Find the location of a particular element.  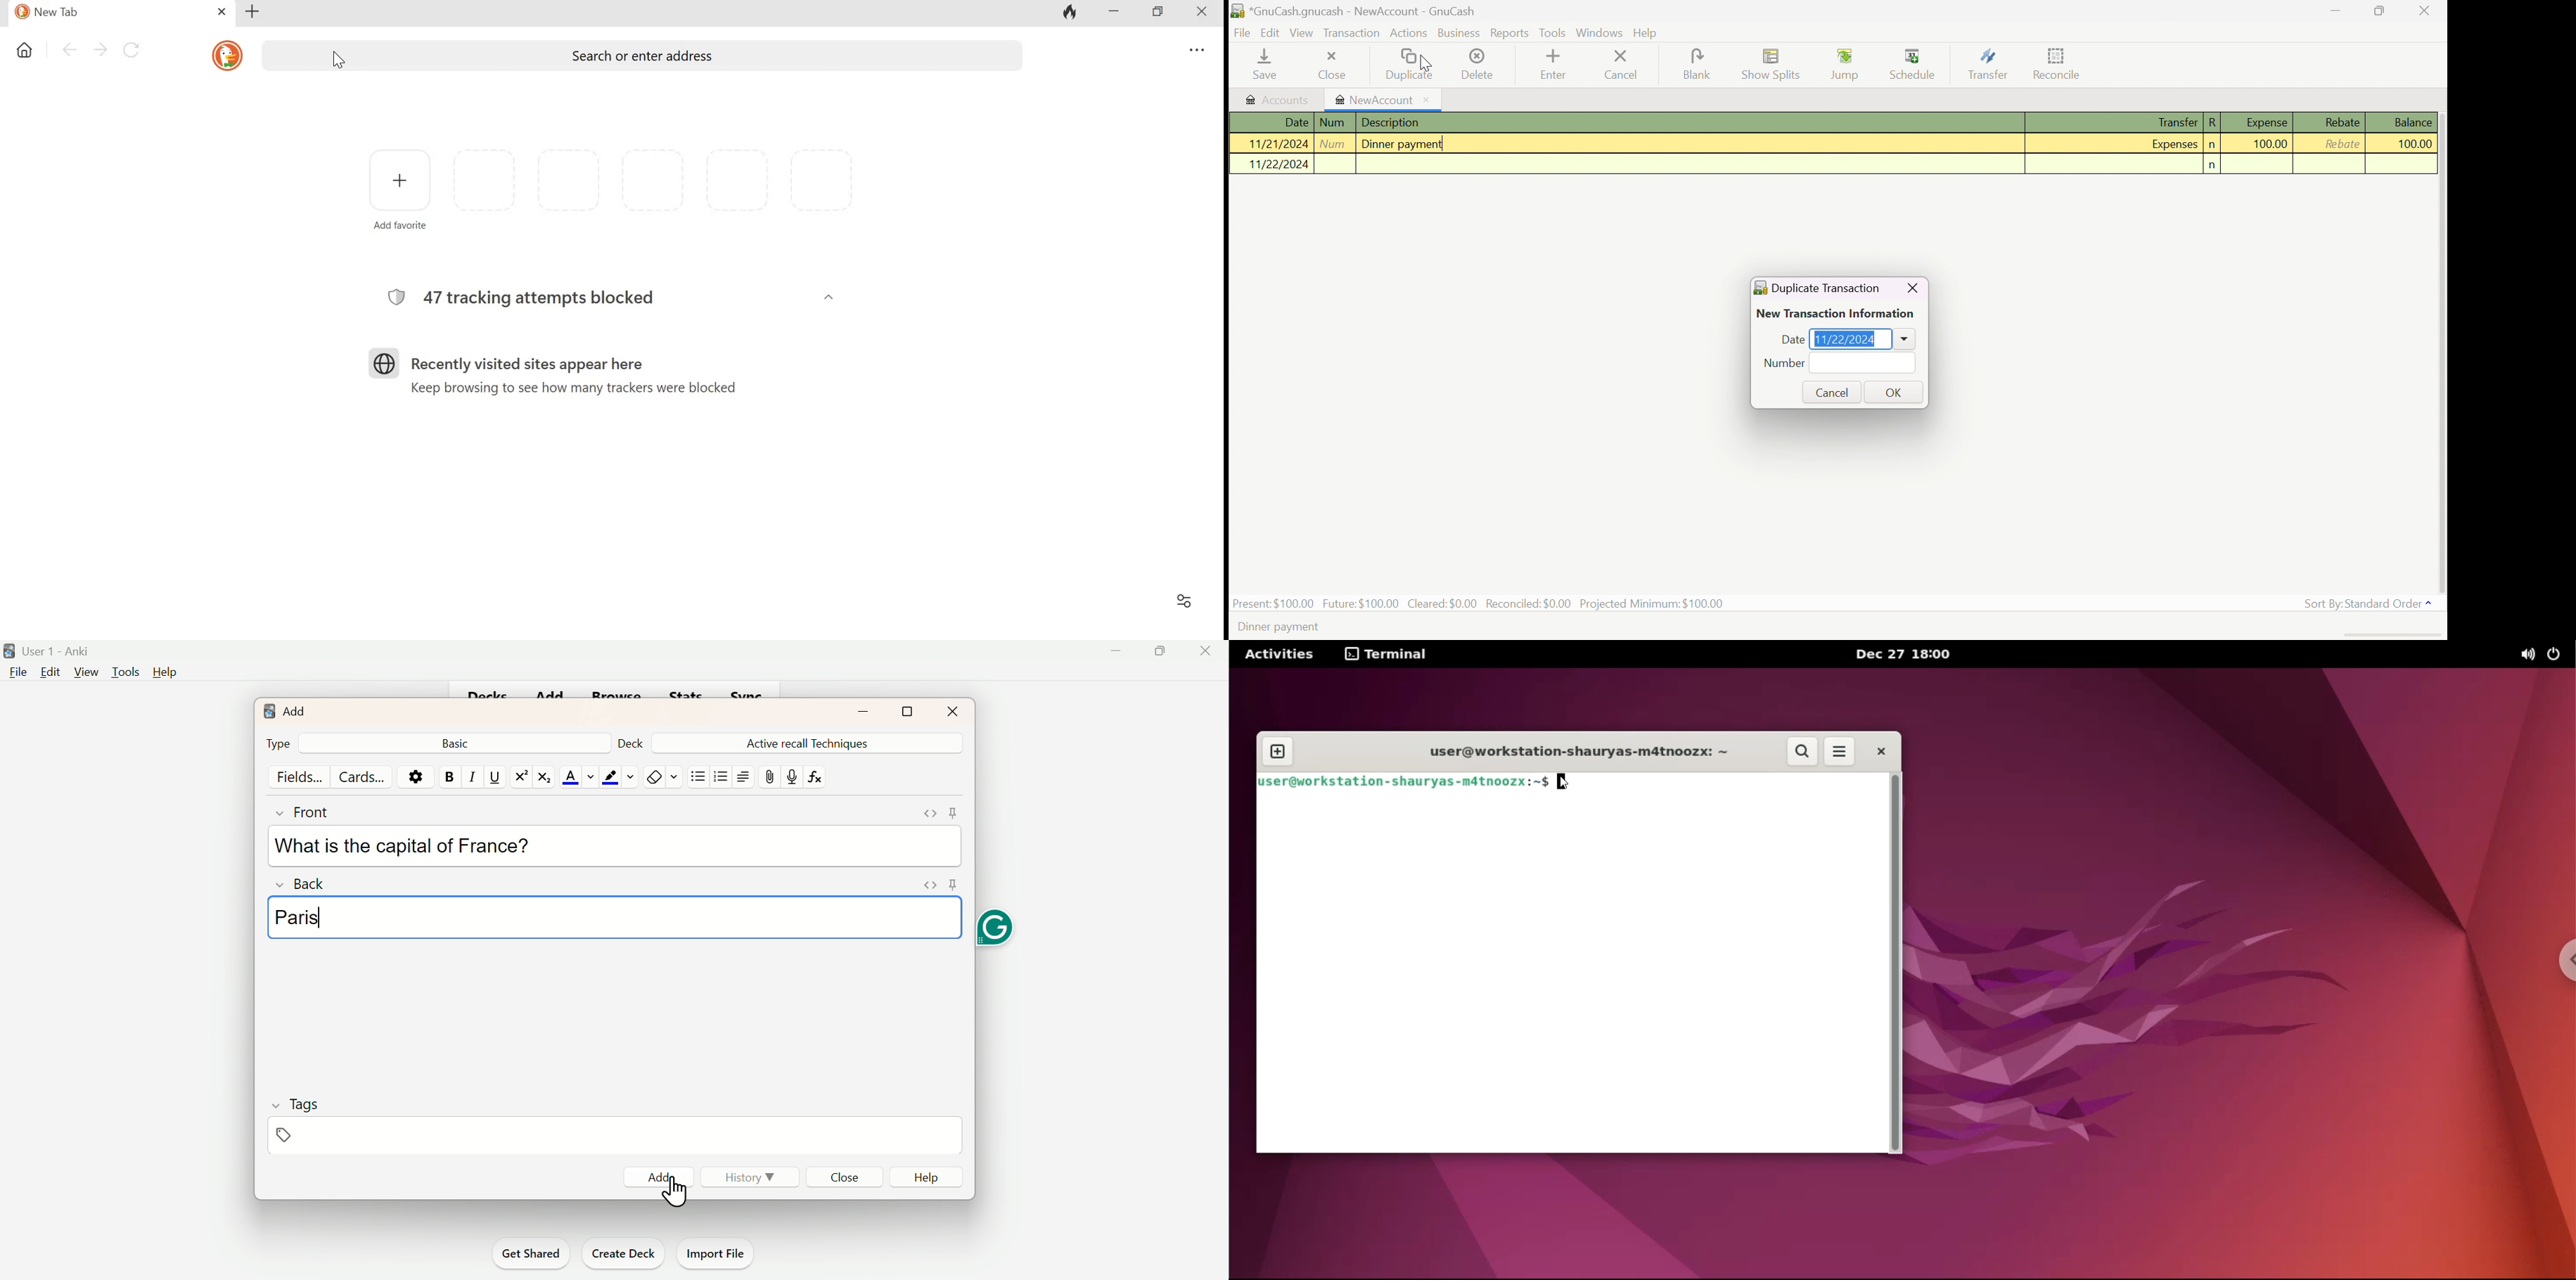

Duplicate is located at coordinates (1408, 65).